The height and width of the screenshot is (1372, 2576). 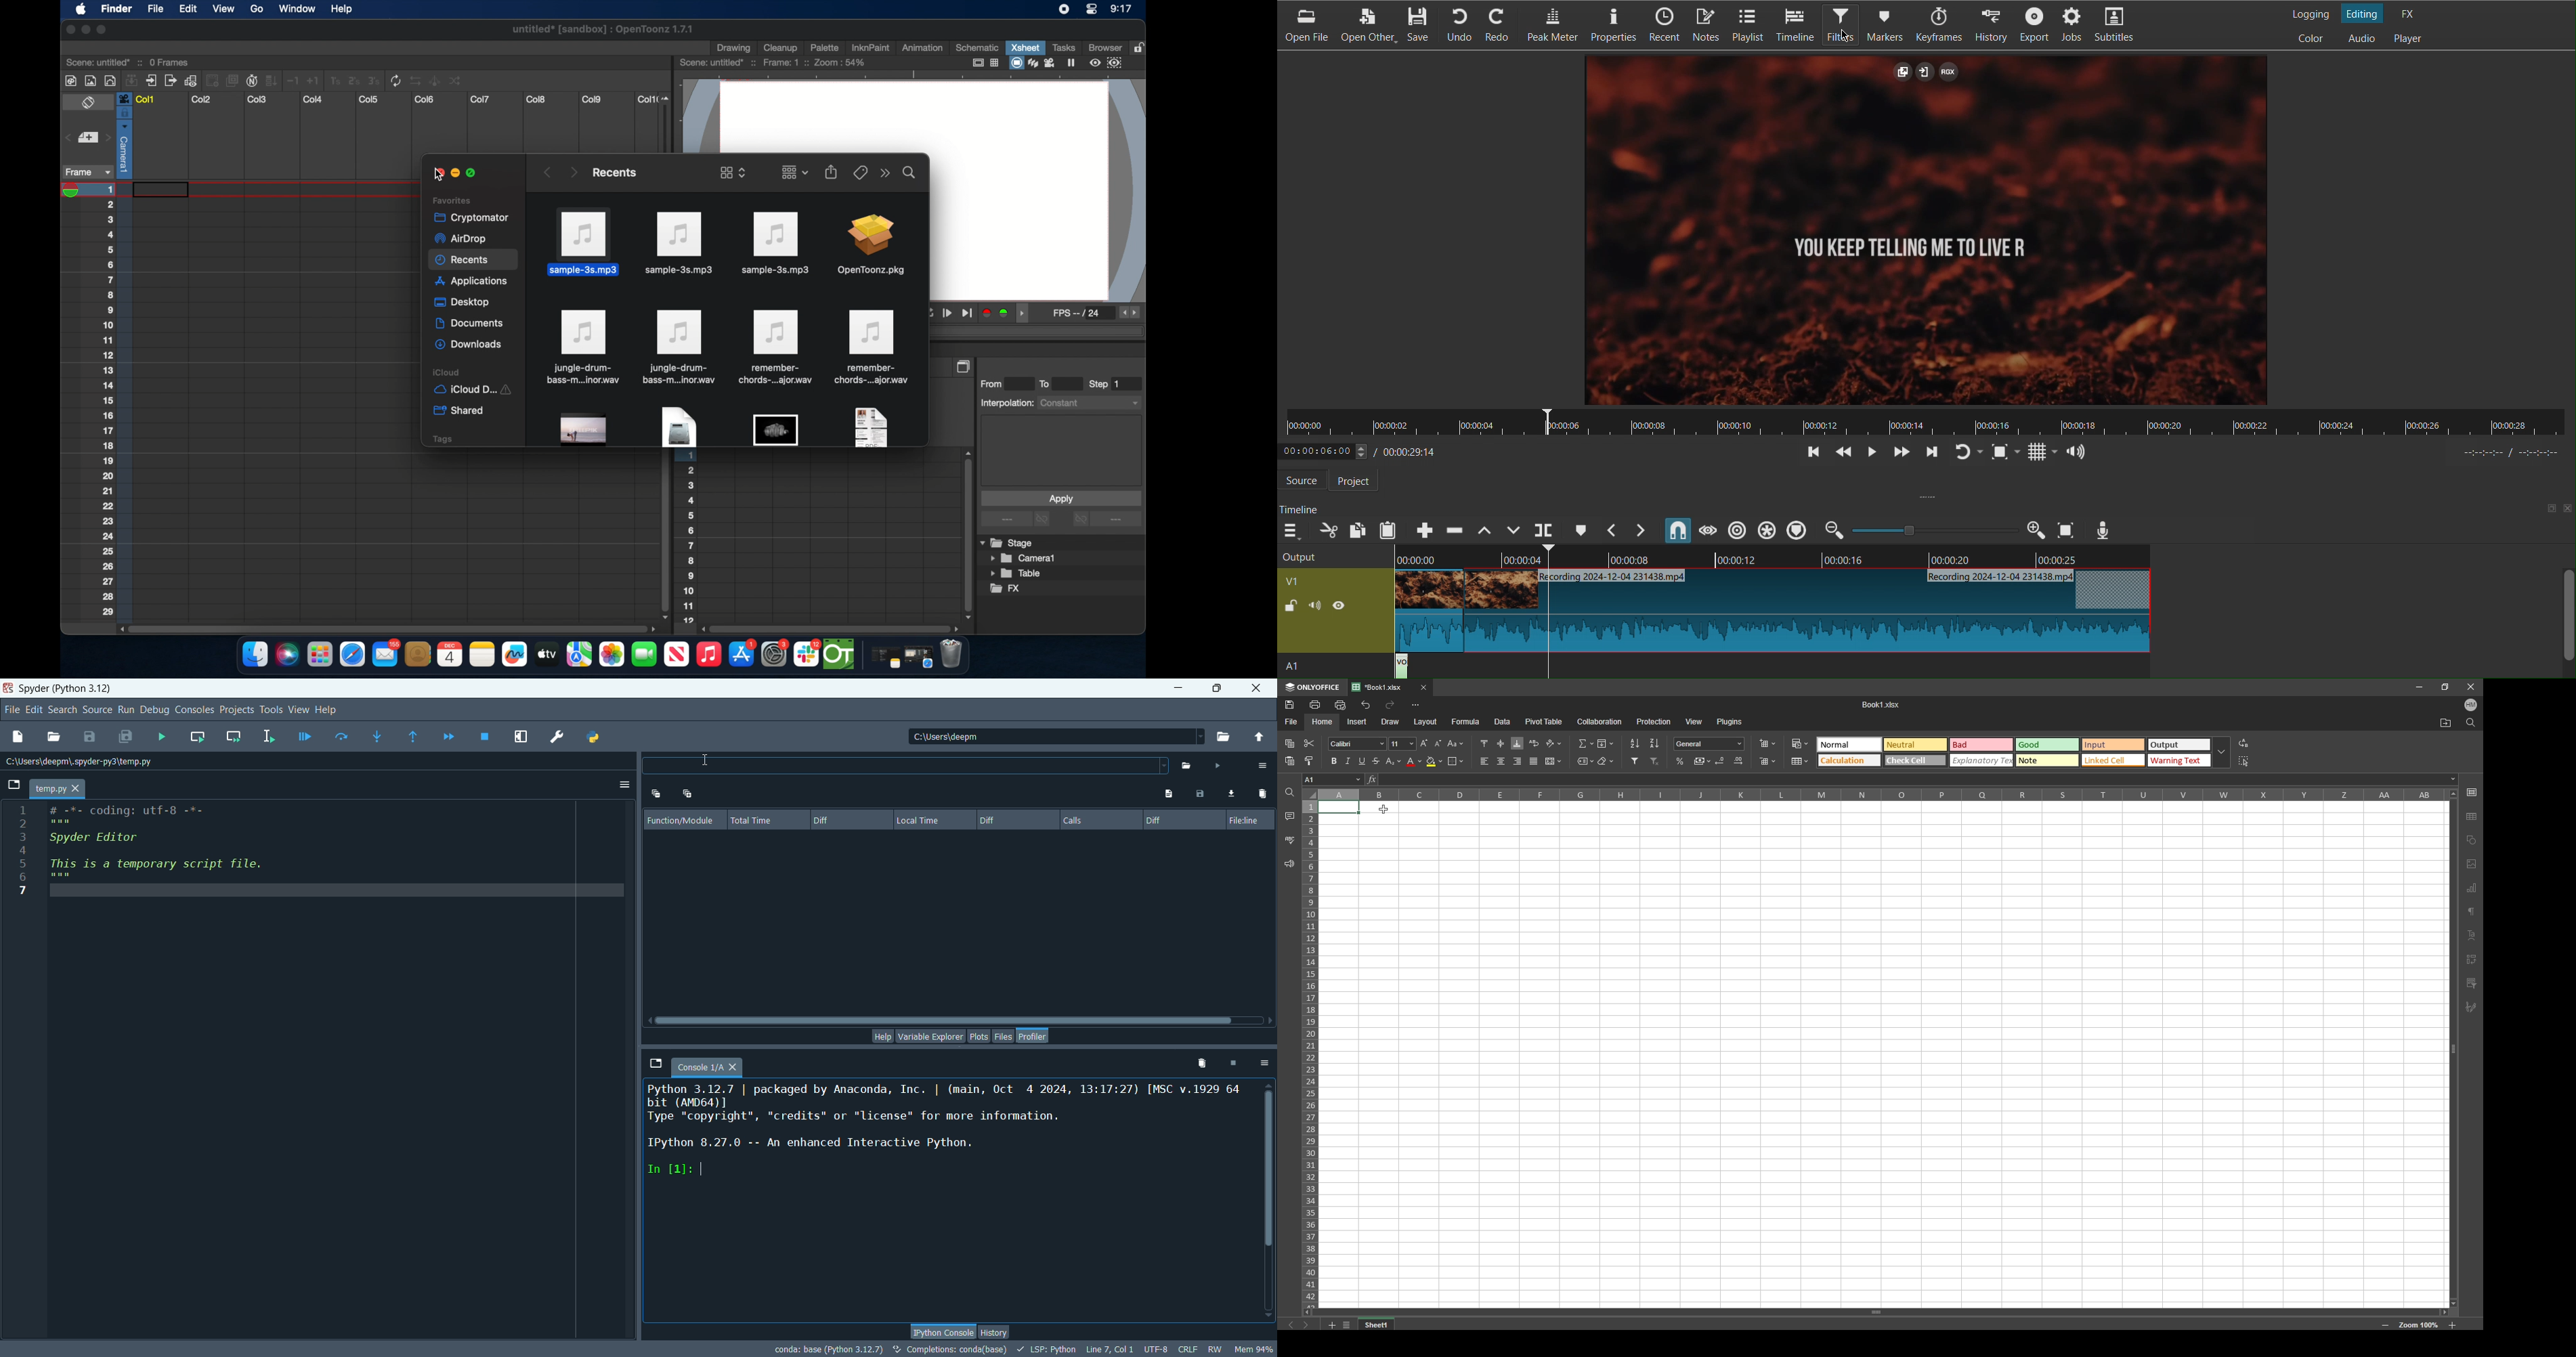 What do you see at coordinates (1654, 743) in the screenshot?
I see `sort descending` at bounding box center [1654, 743].